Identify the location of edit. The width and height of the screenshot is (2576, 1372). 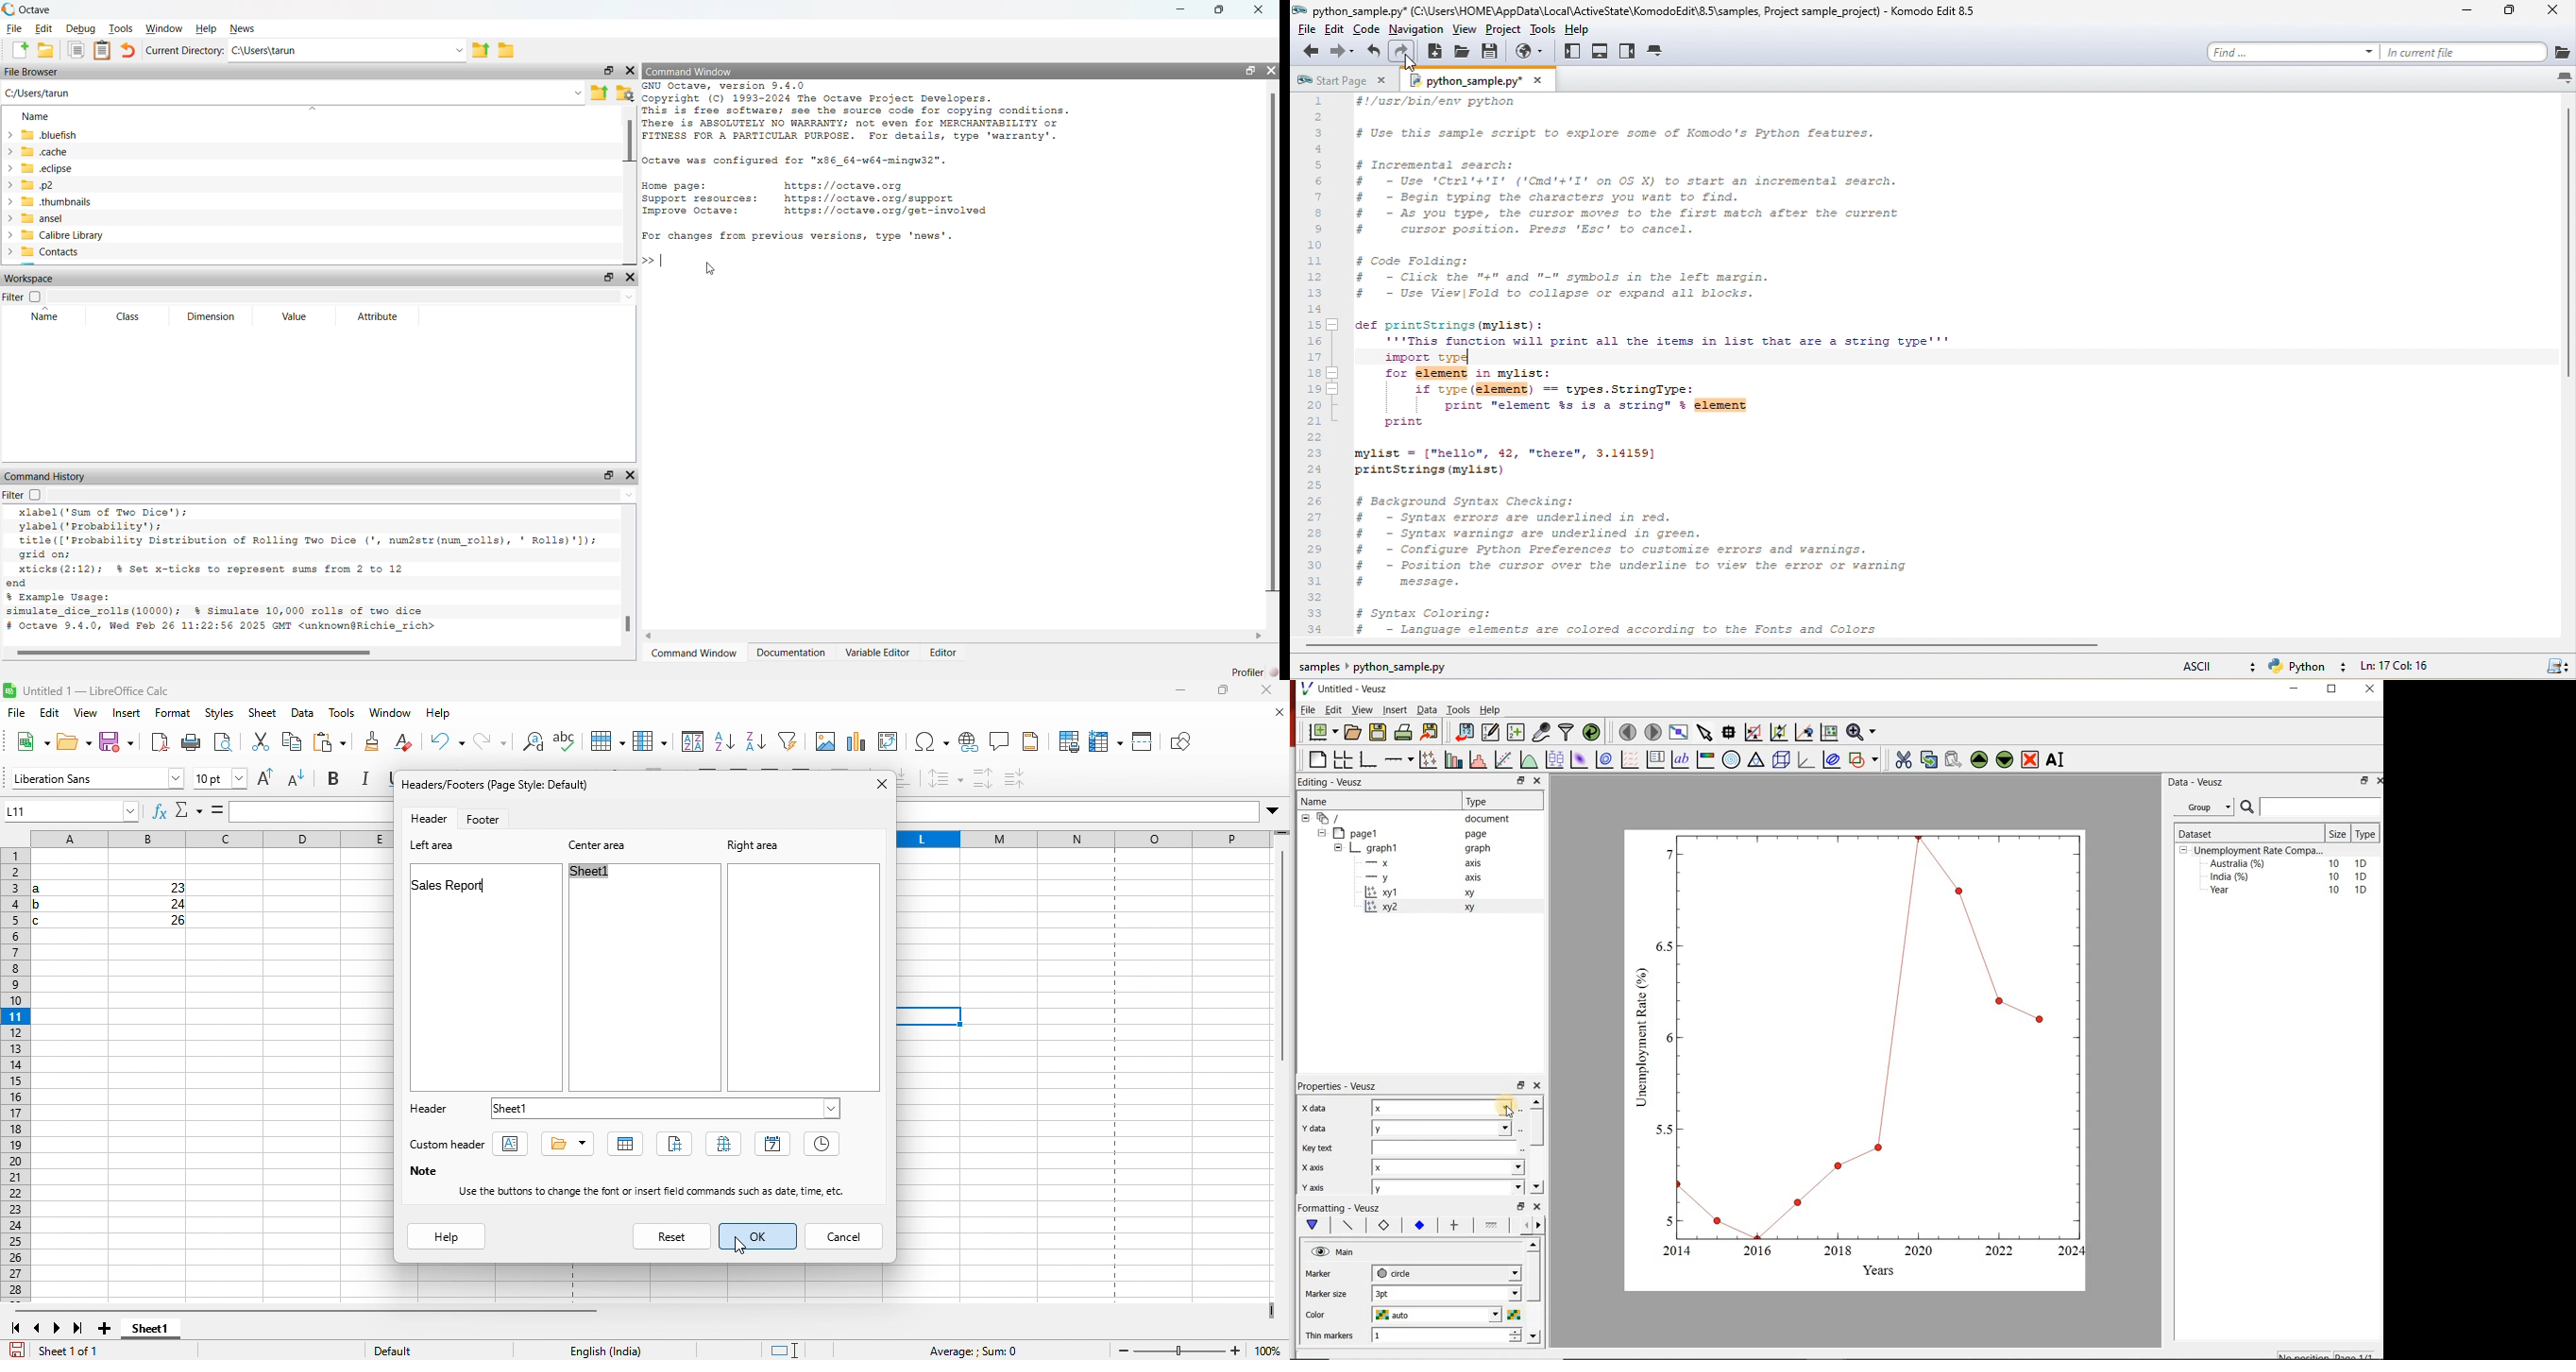
(51, 715).